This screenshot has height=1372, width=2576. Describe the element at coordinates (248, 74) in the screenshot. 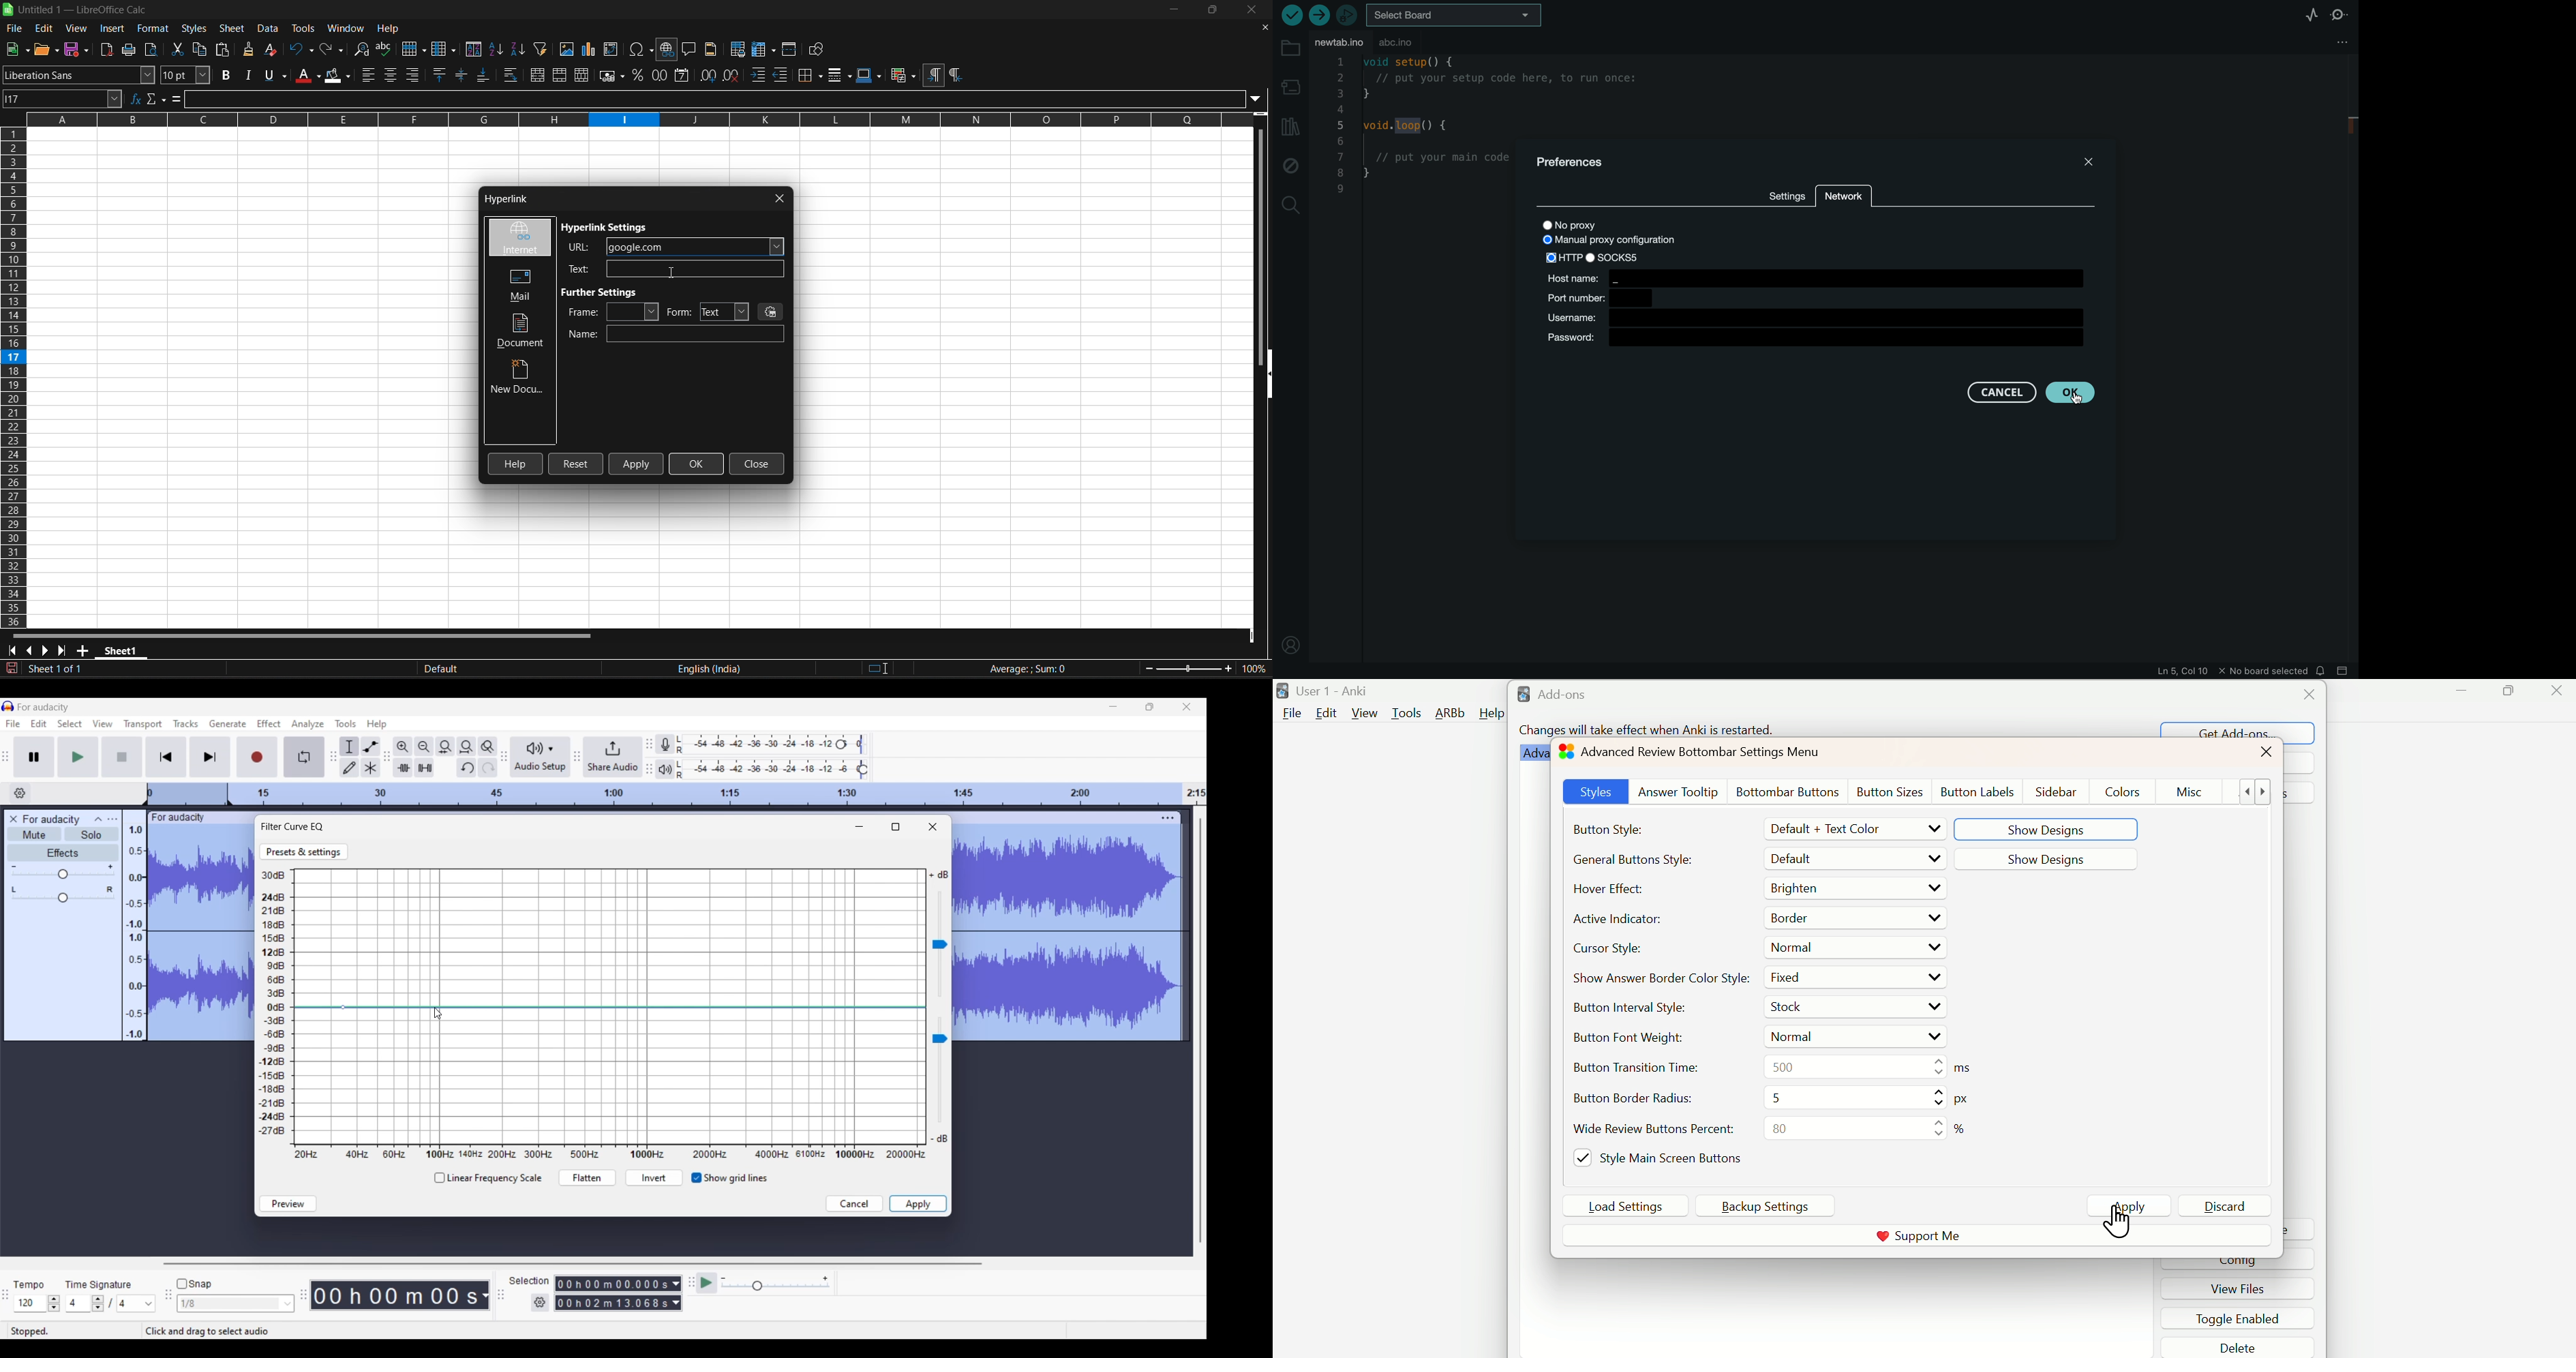

I see `italic` at that location.